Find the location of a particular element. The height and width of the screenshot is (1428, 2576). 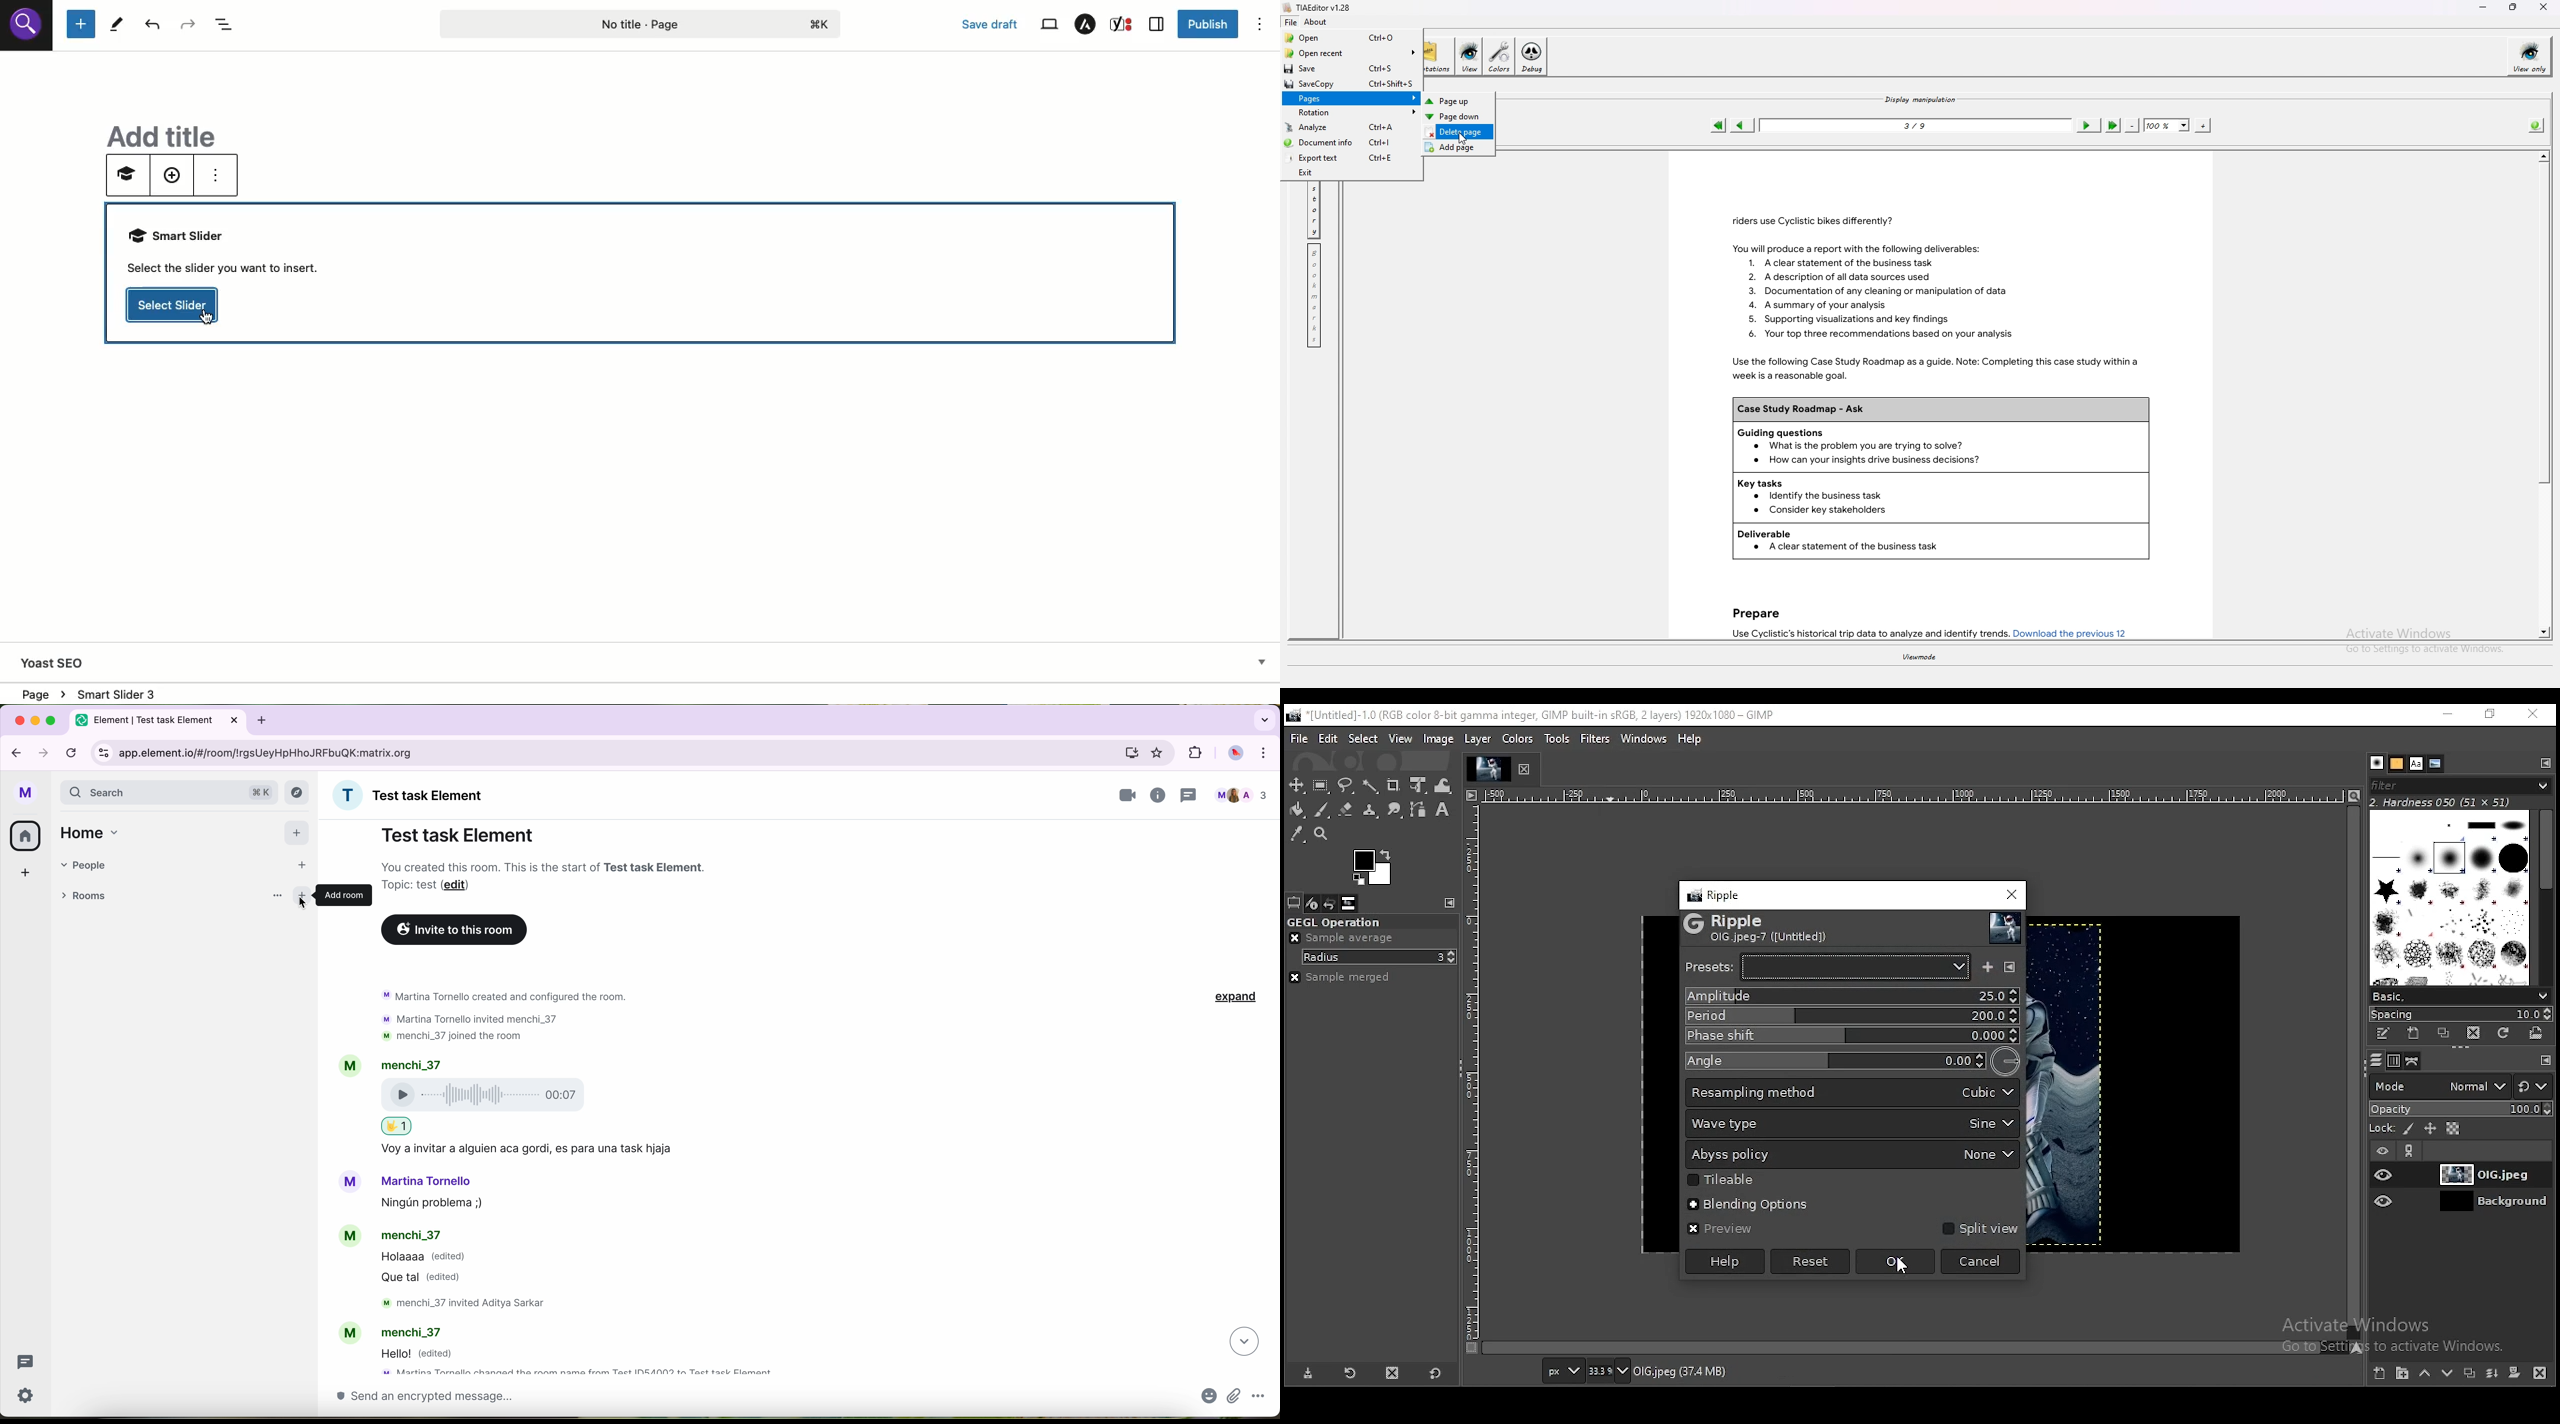

home button is located at coordinates (26, 836).